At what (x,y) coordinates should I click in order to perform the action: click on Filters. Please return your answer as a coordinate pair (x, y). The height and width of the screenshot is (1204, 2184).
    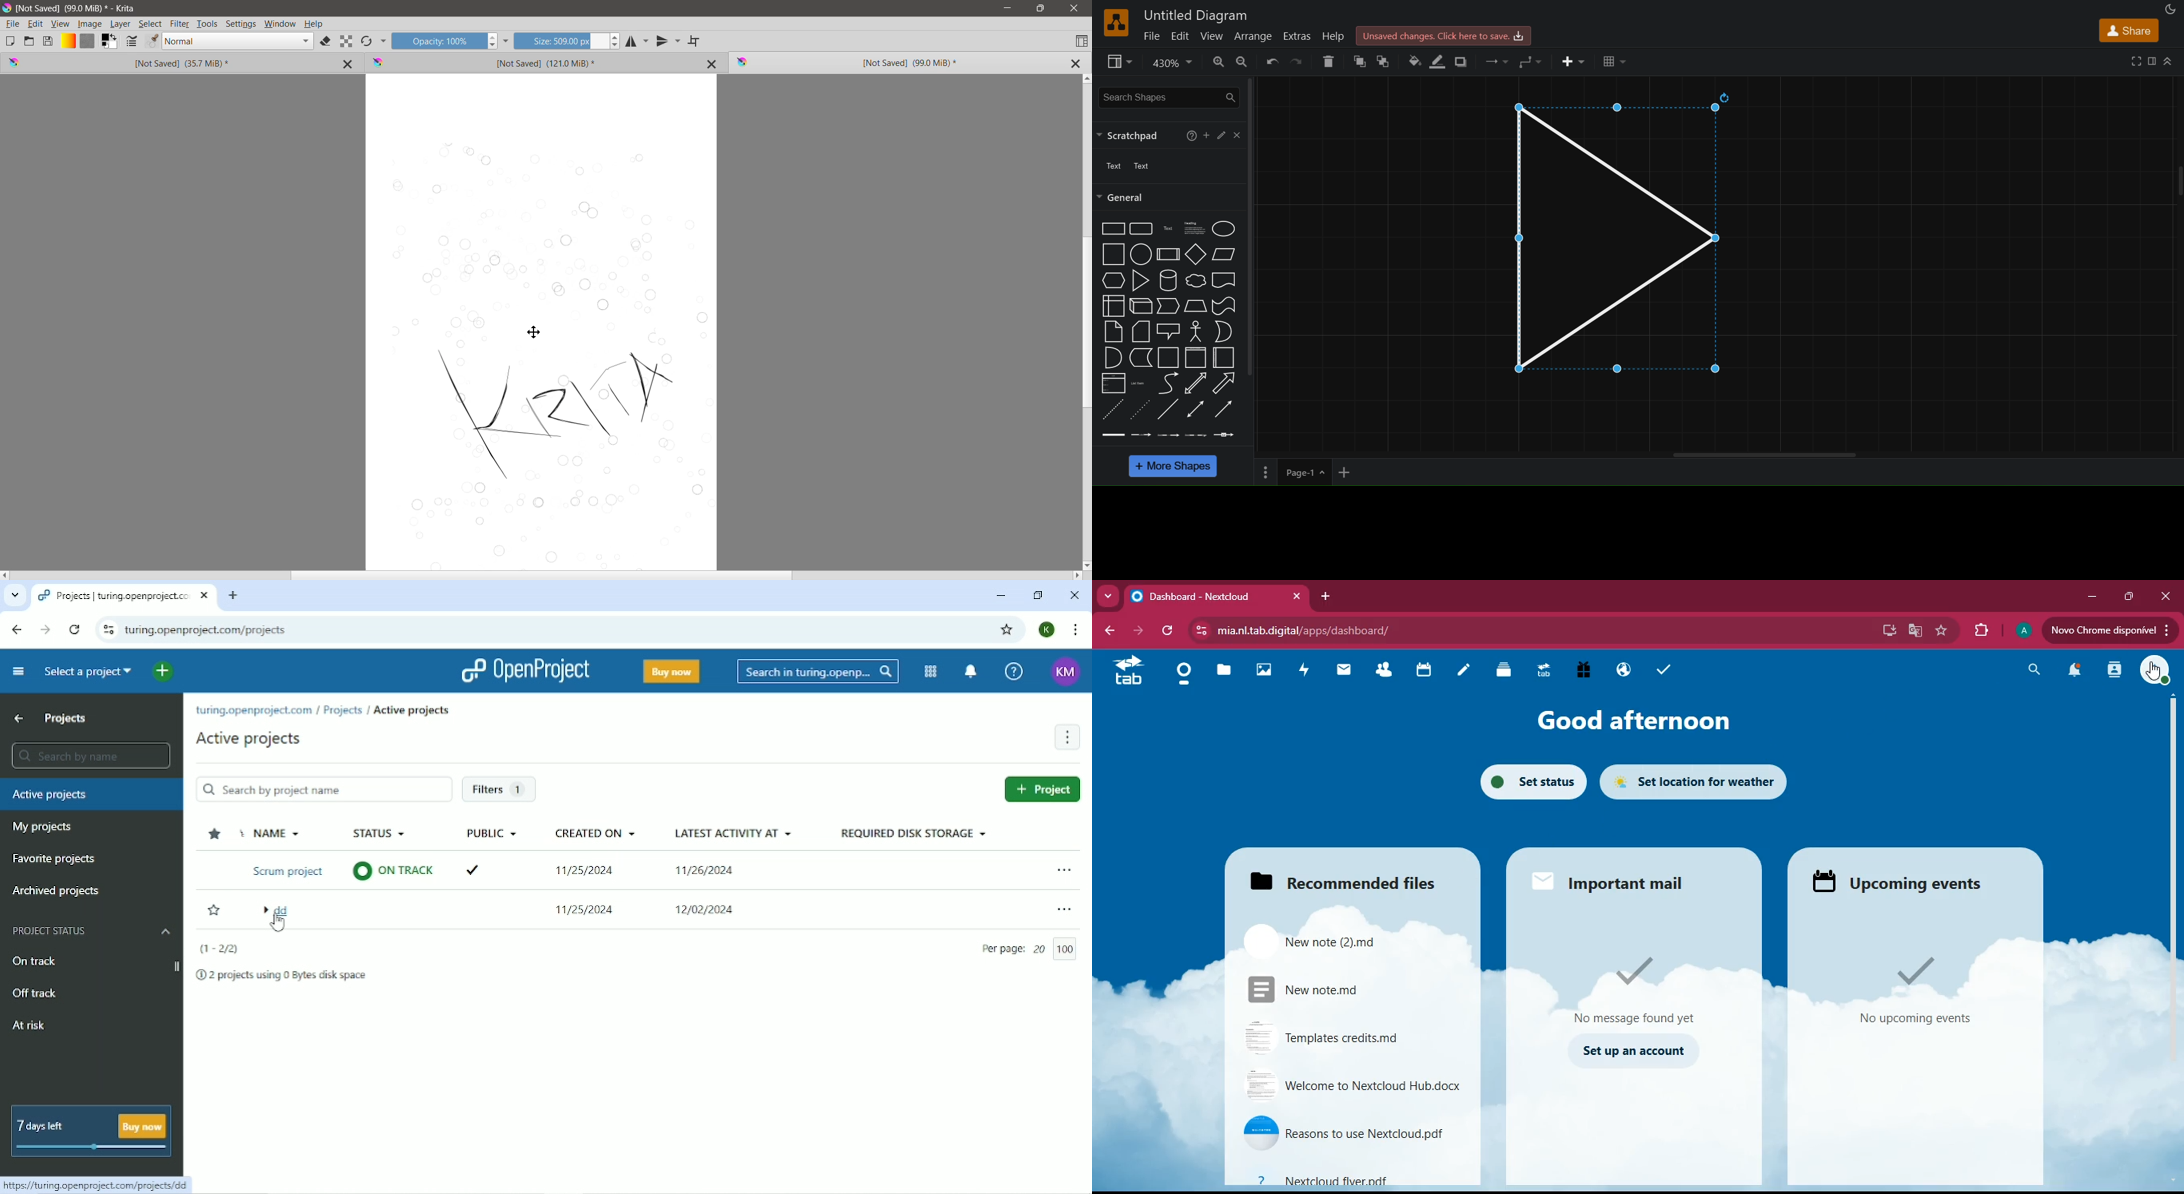
    Looking at the image, I should click on (502, 790).